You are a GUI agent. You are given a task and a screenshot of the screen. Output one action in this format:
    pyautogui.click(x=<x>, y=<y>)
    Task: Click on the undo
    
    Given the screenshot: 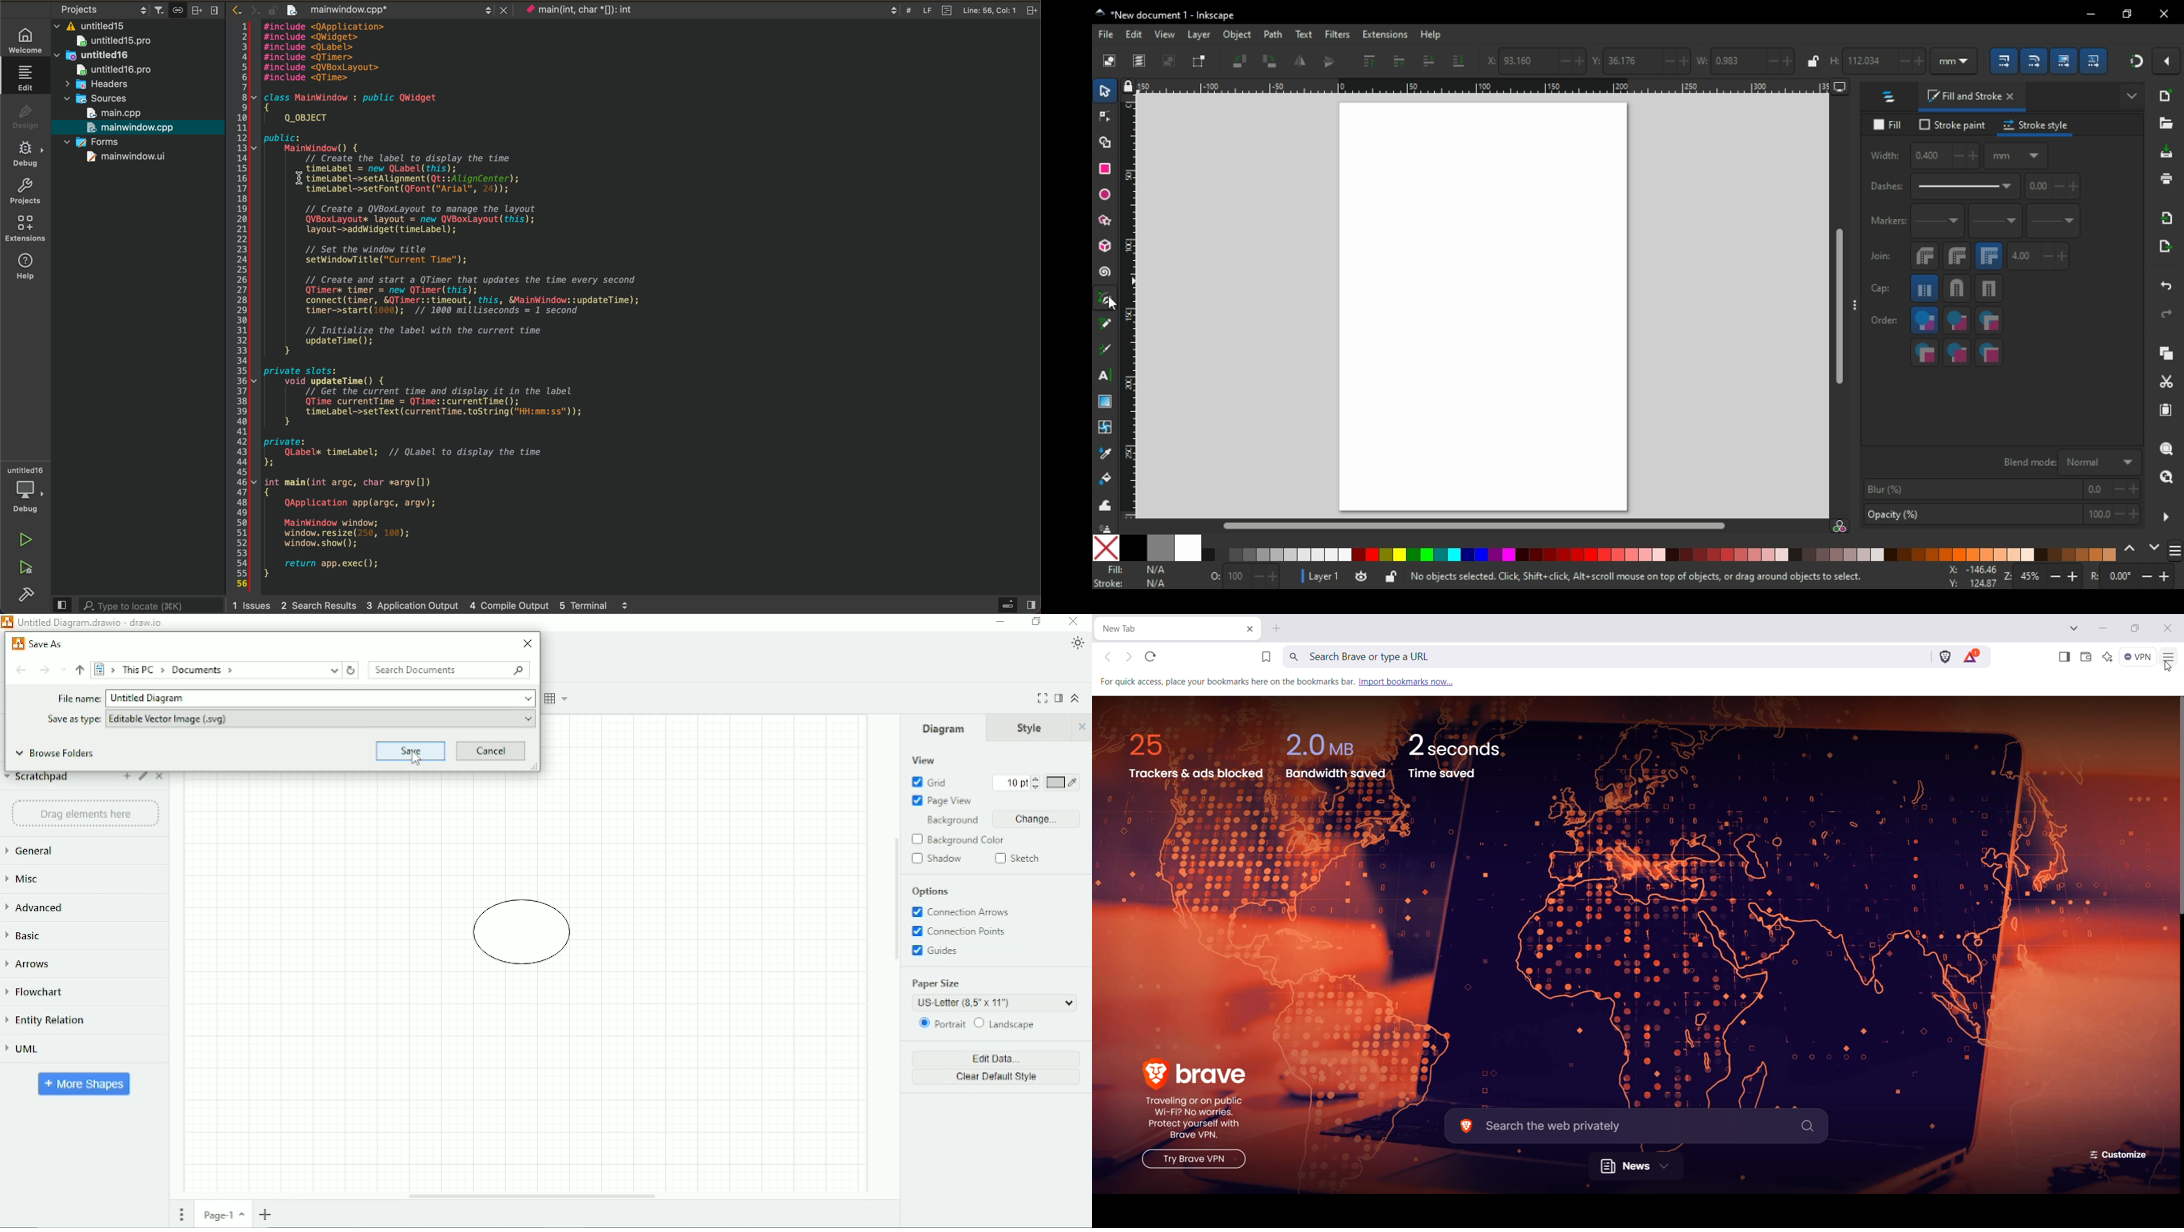 What is the action you would take?
    pyautogui.click(x=2168, y=283)
    